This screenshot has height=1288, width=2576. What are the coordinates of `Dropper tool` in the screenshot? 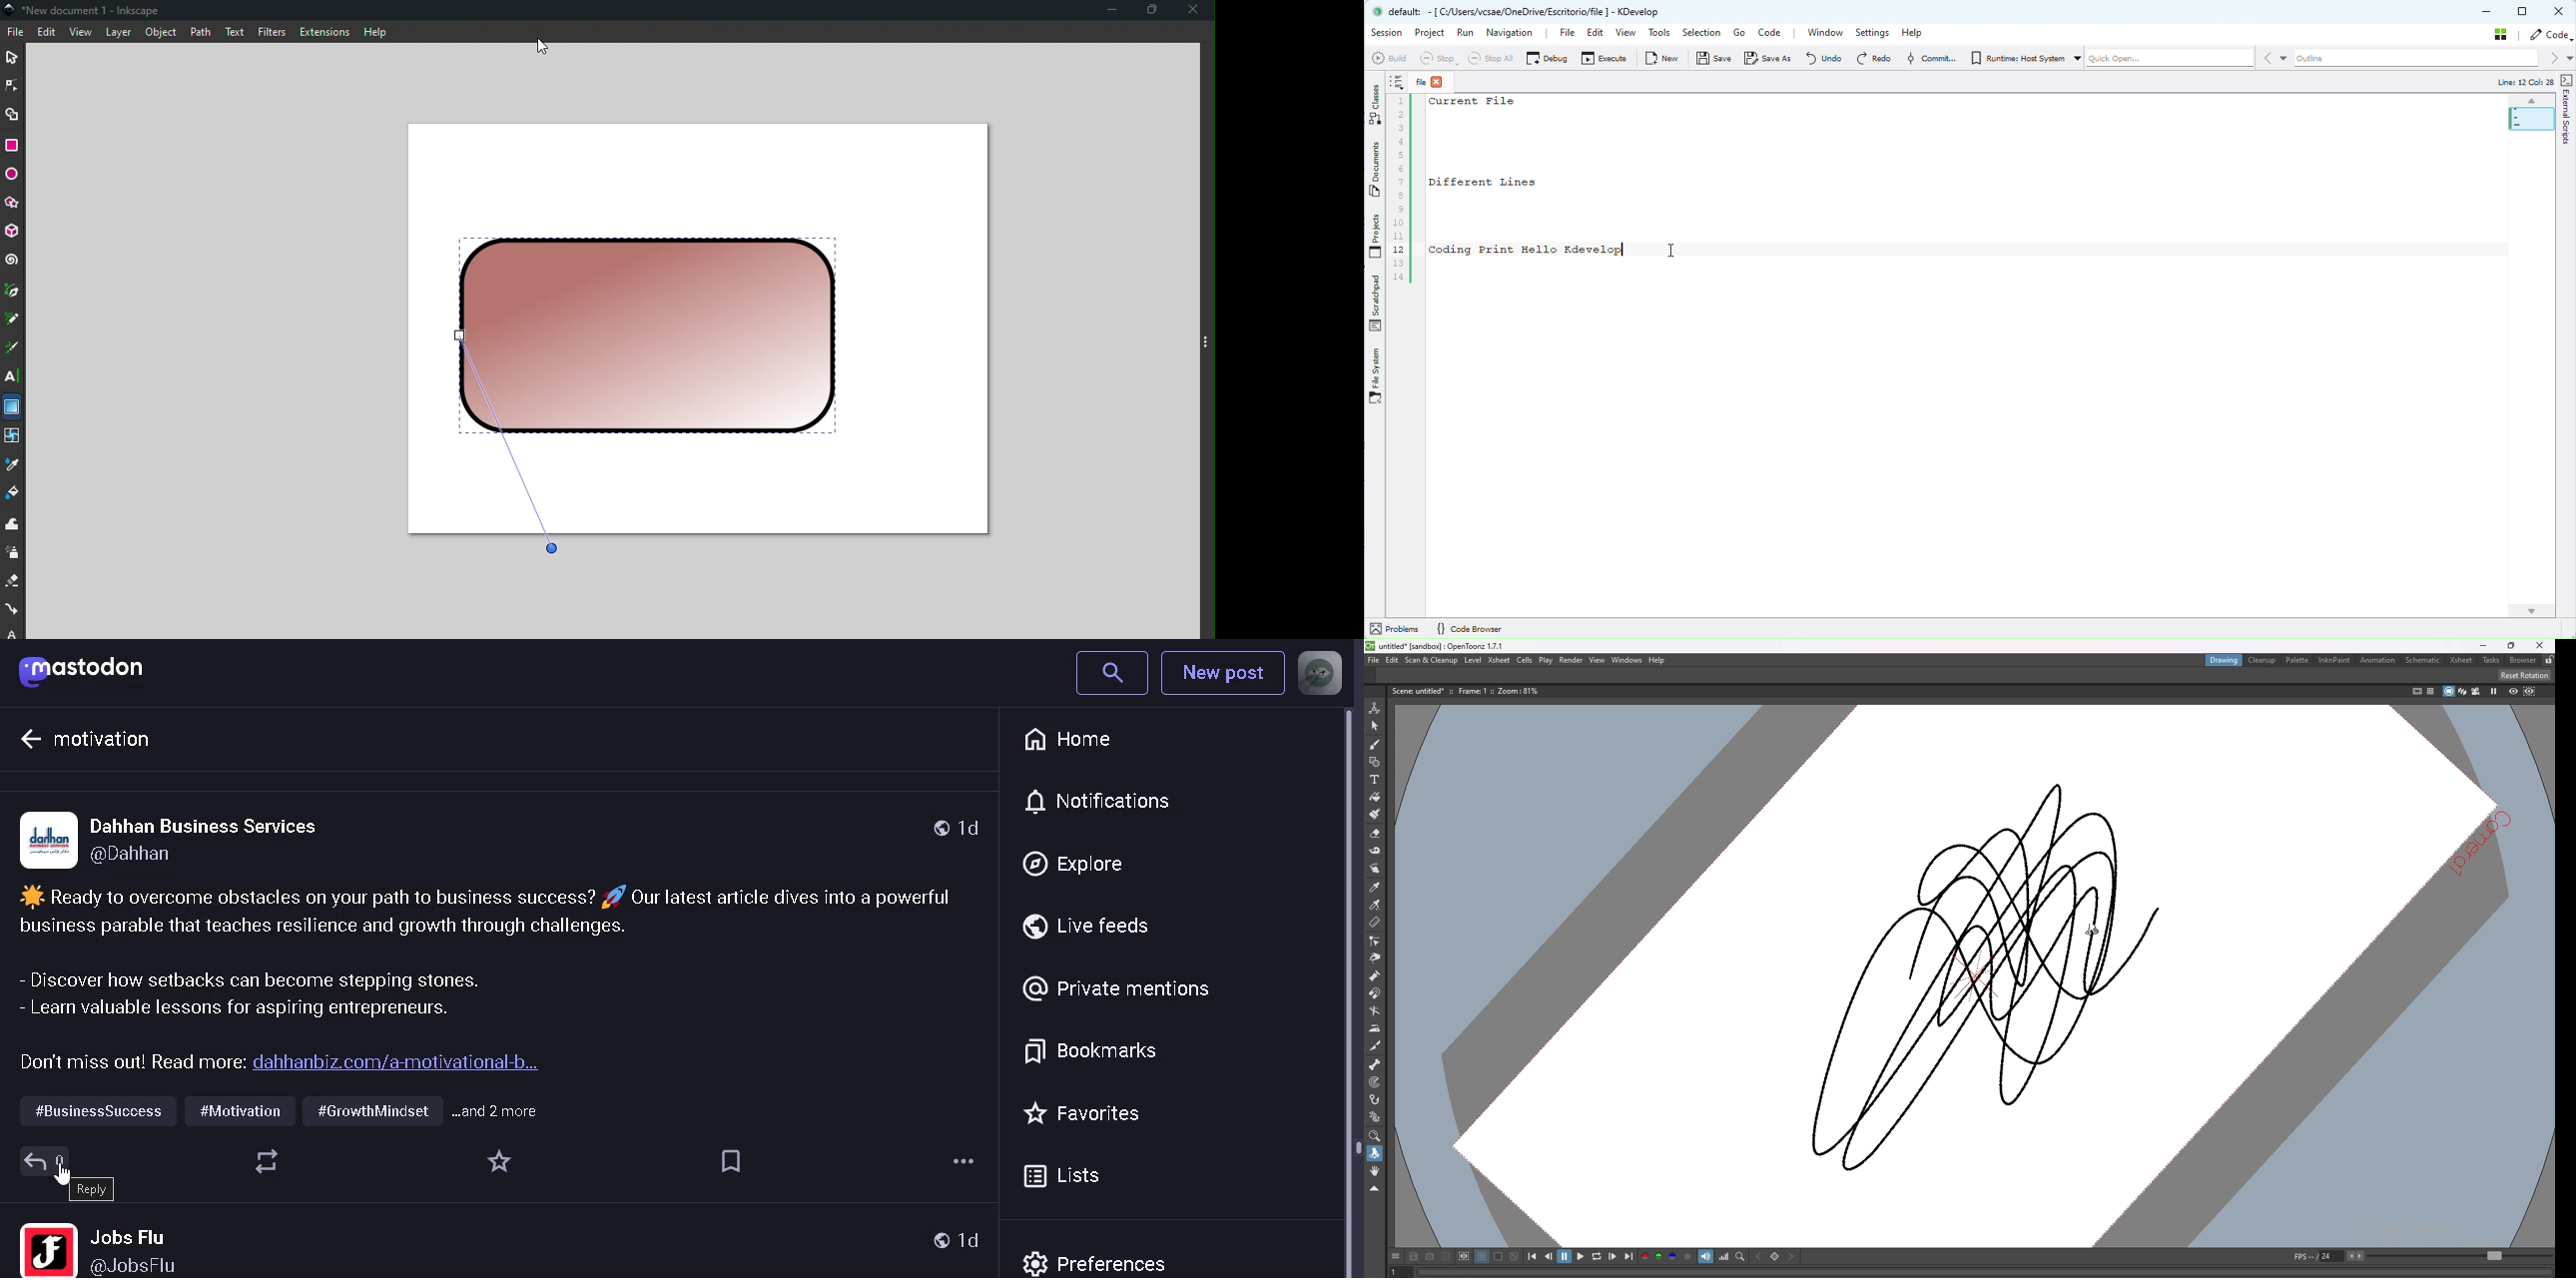 It's located at (13, 465).